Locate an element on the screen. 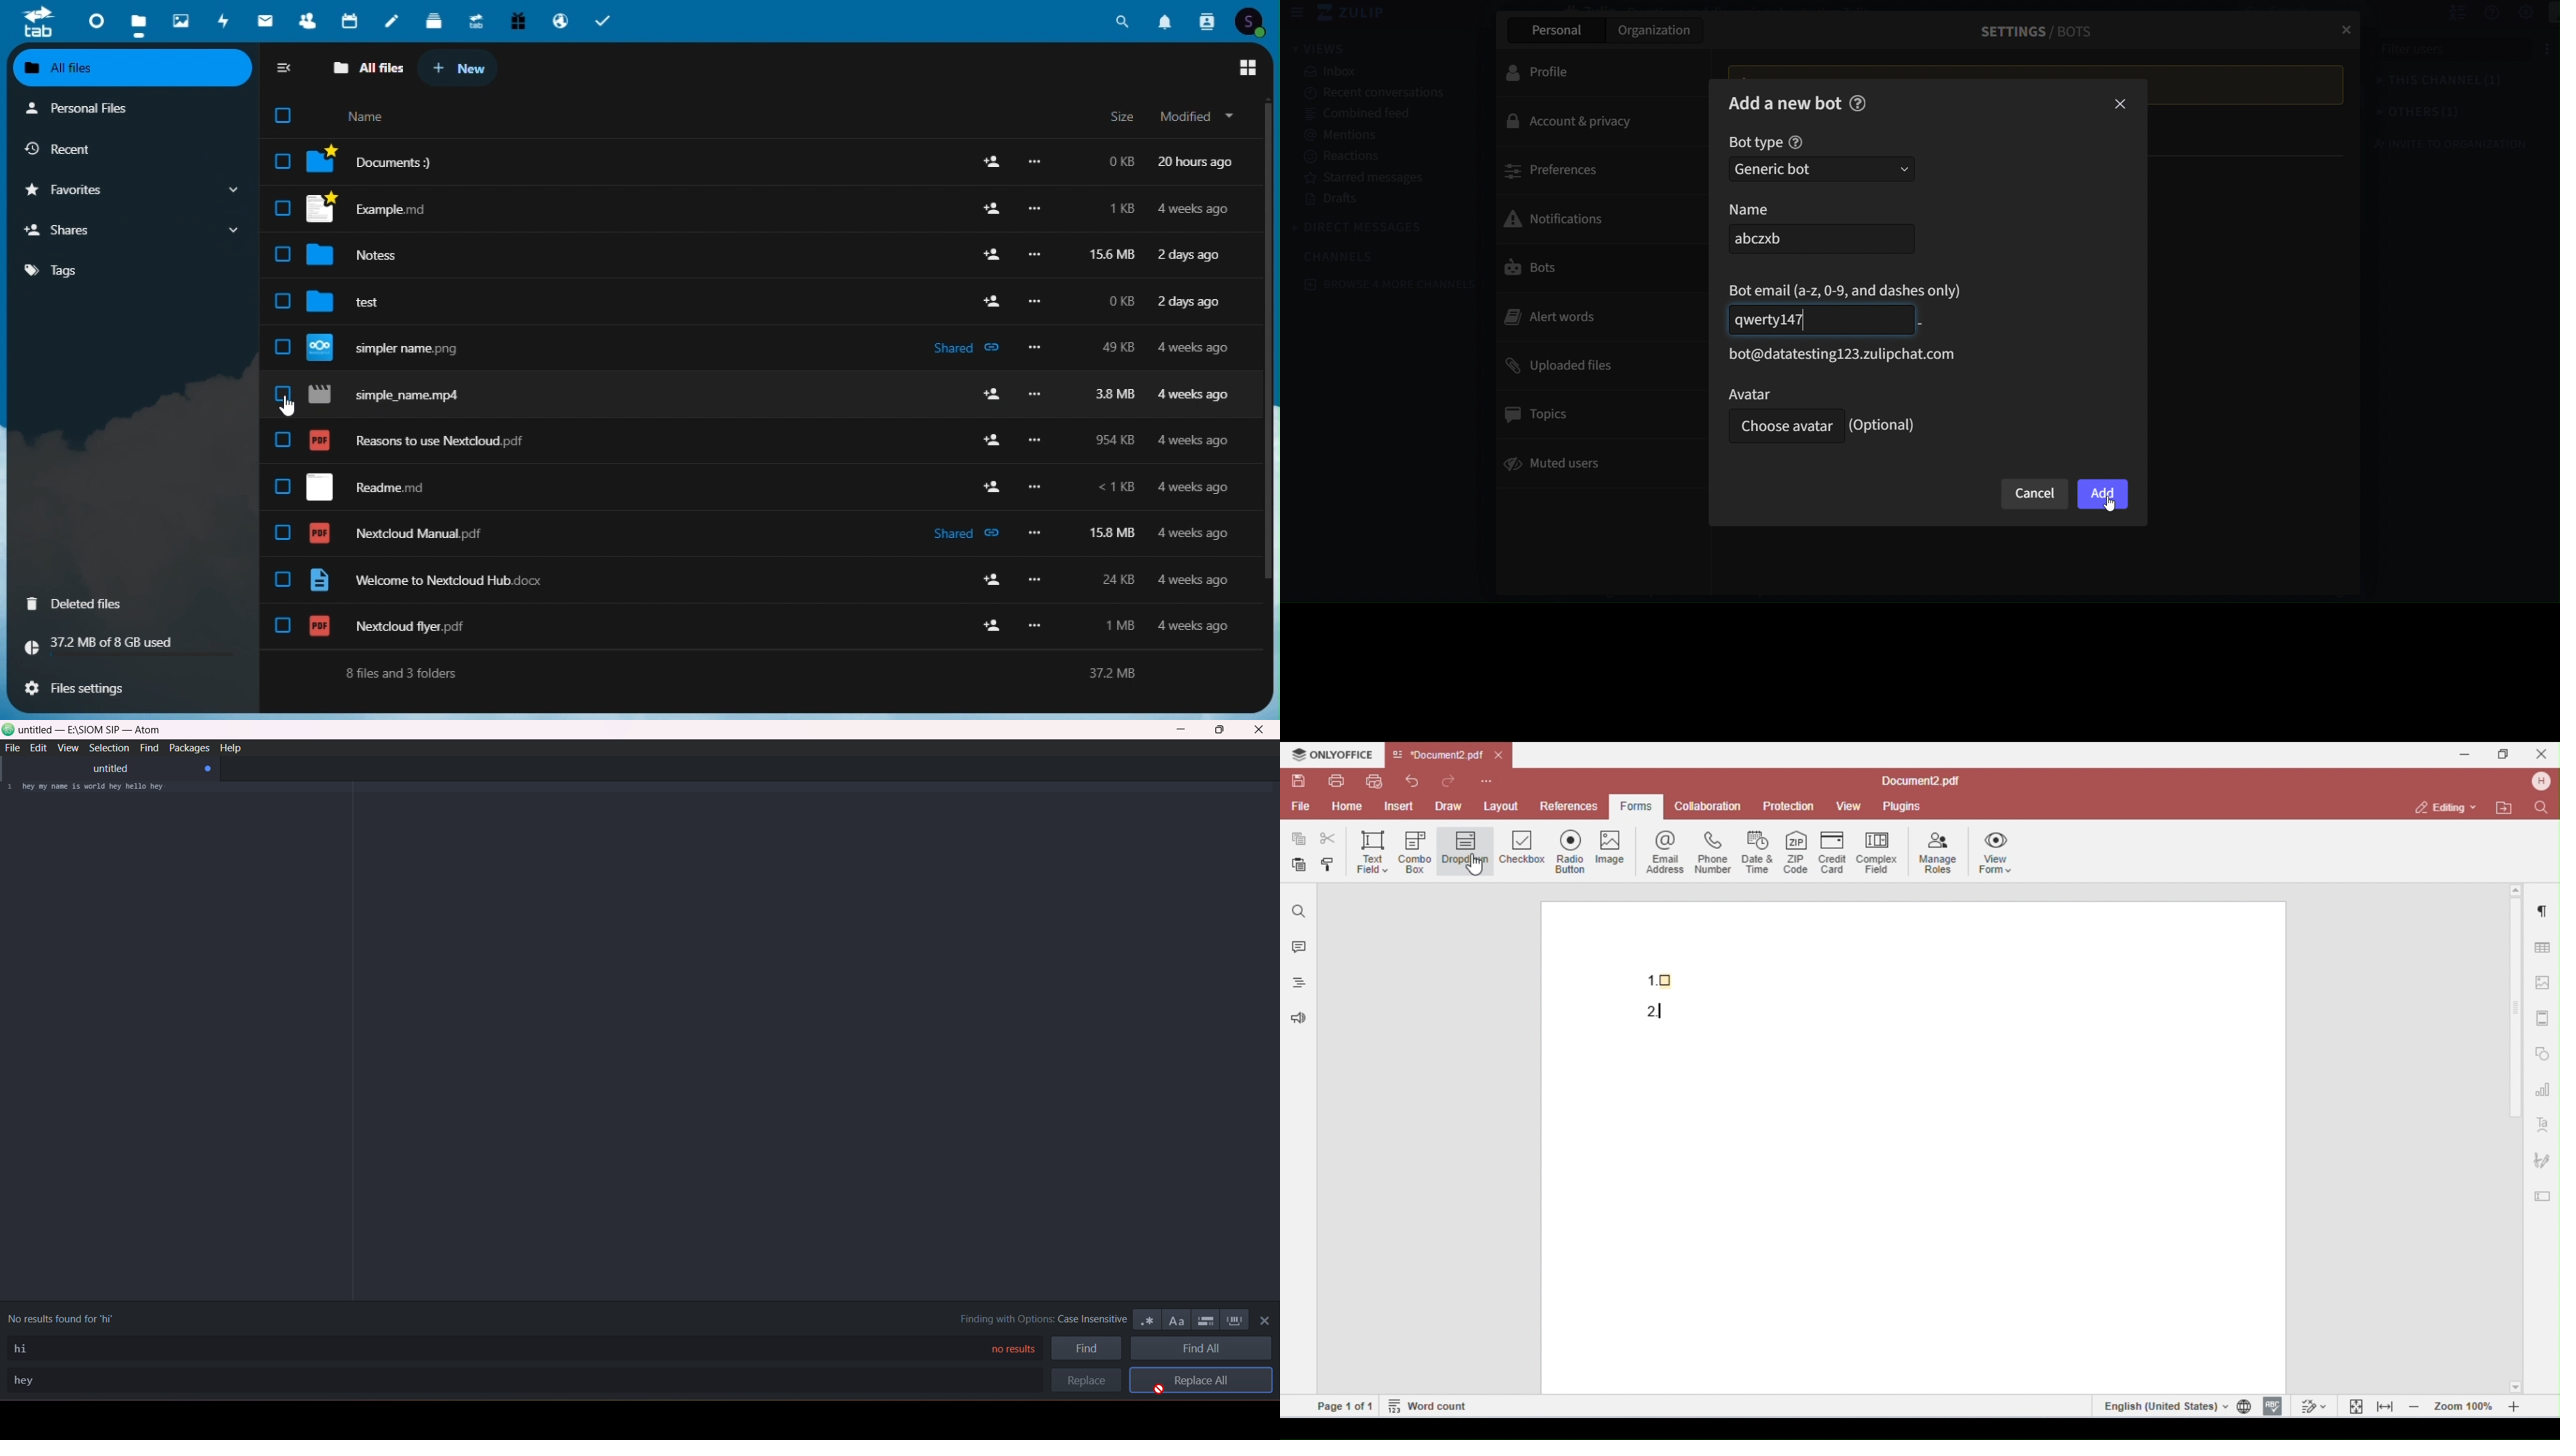 The height and width of the screenshot is (1456, 2576). Notifications is located at coordinates (1167, 19).